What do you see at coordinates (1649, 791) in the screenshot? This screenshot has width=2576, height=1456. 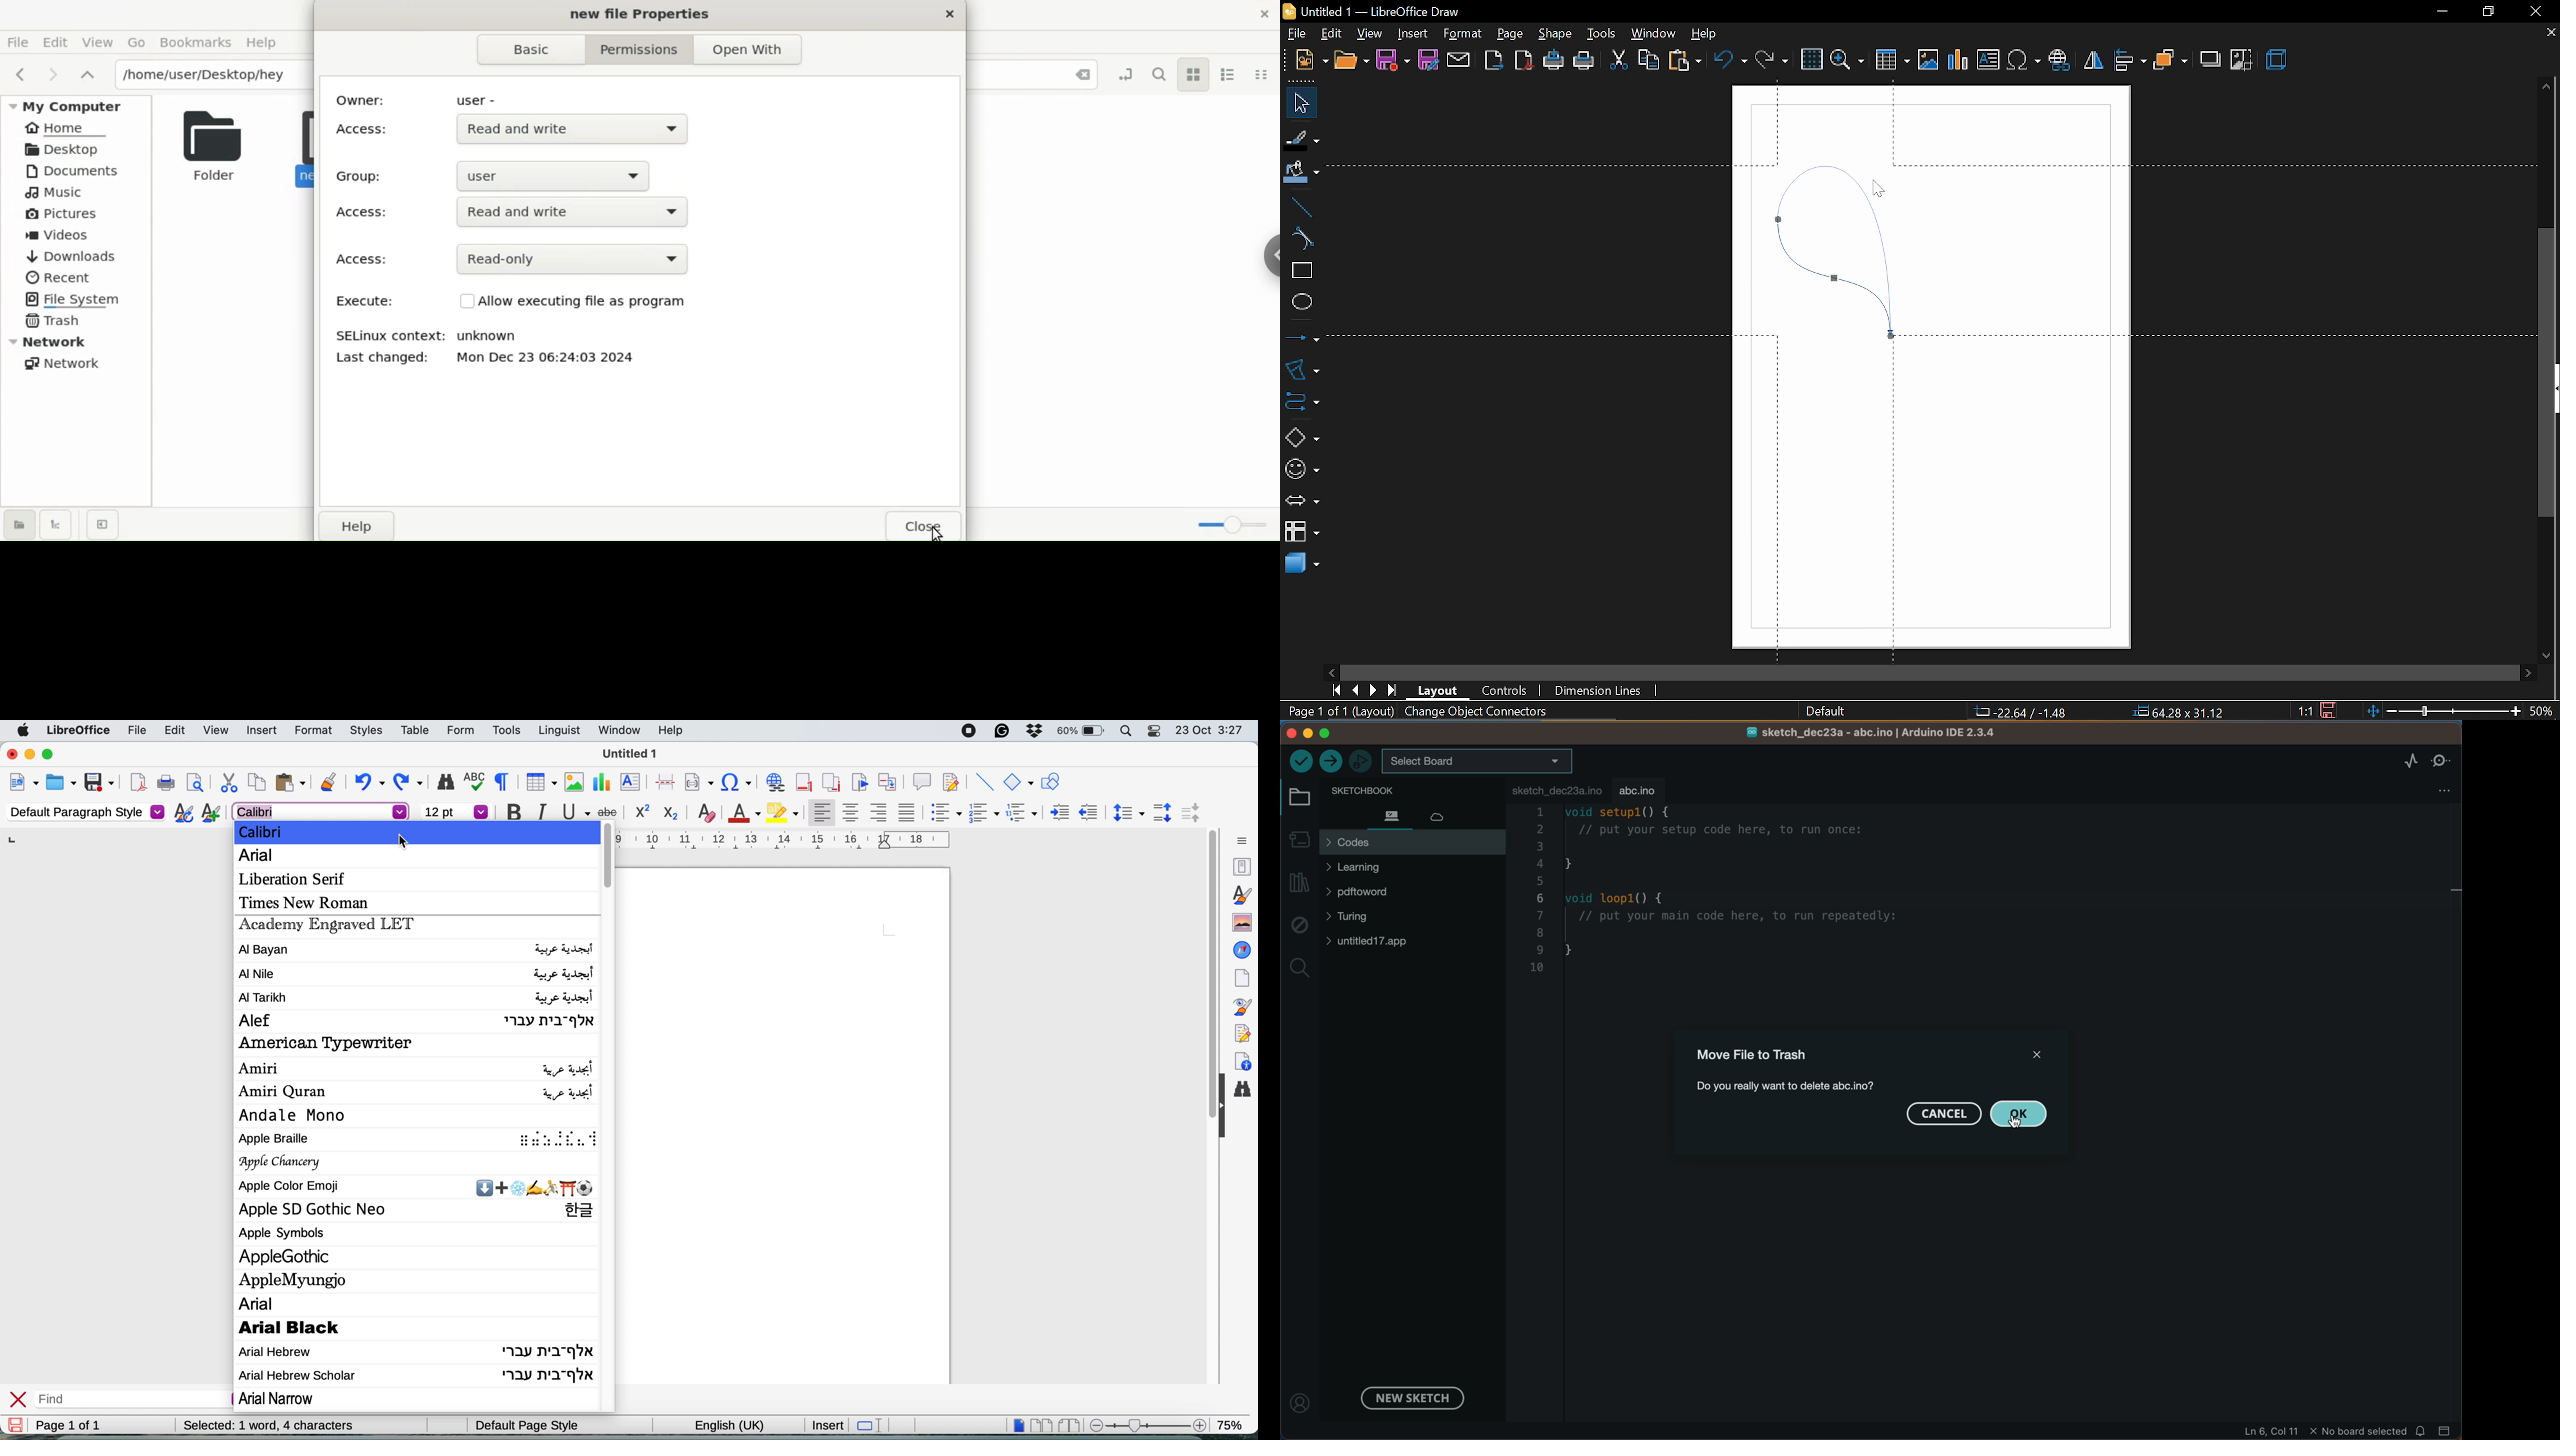 I see `tab deleted` at bounding box center [1649, 791].